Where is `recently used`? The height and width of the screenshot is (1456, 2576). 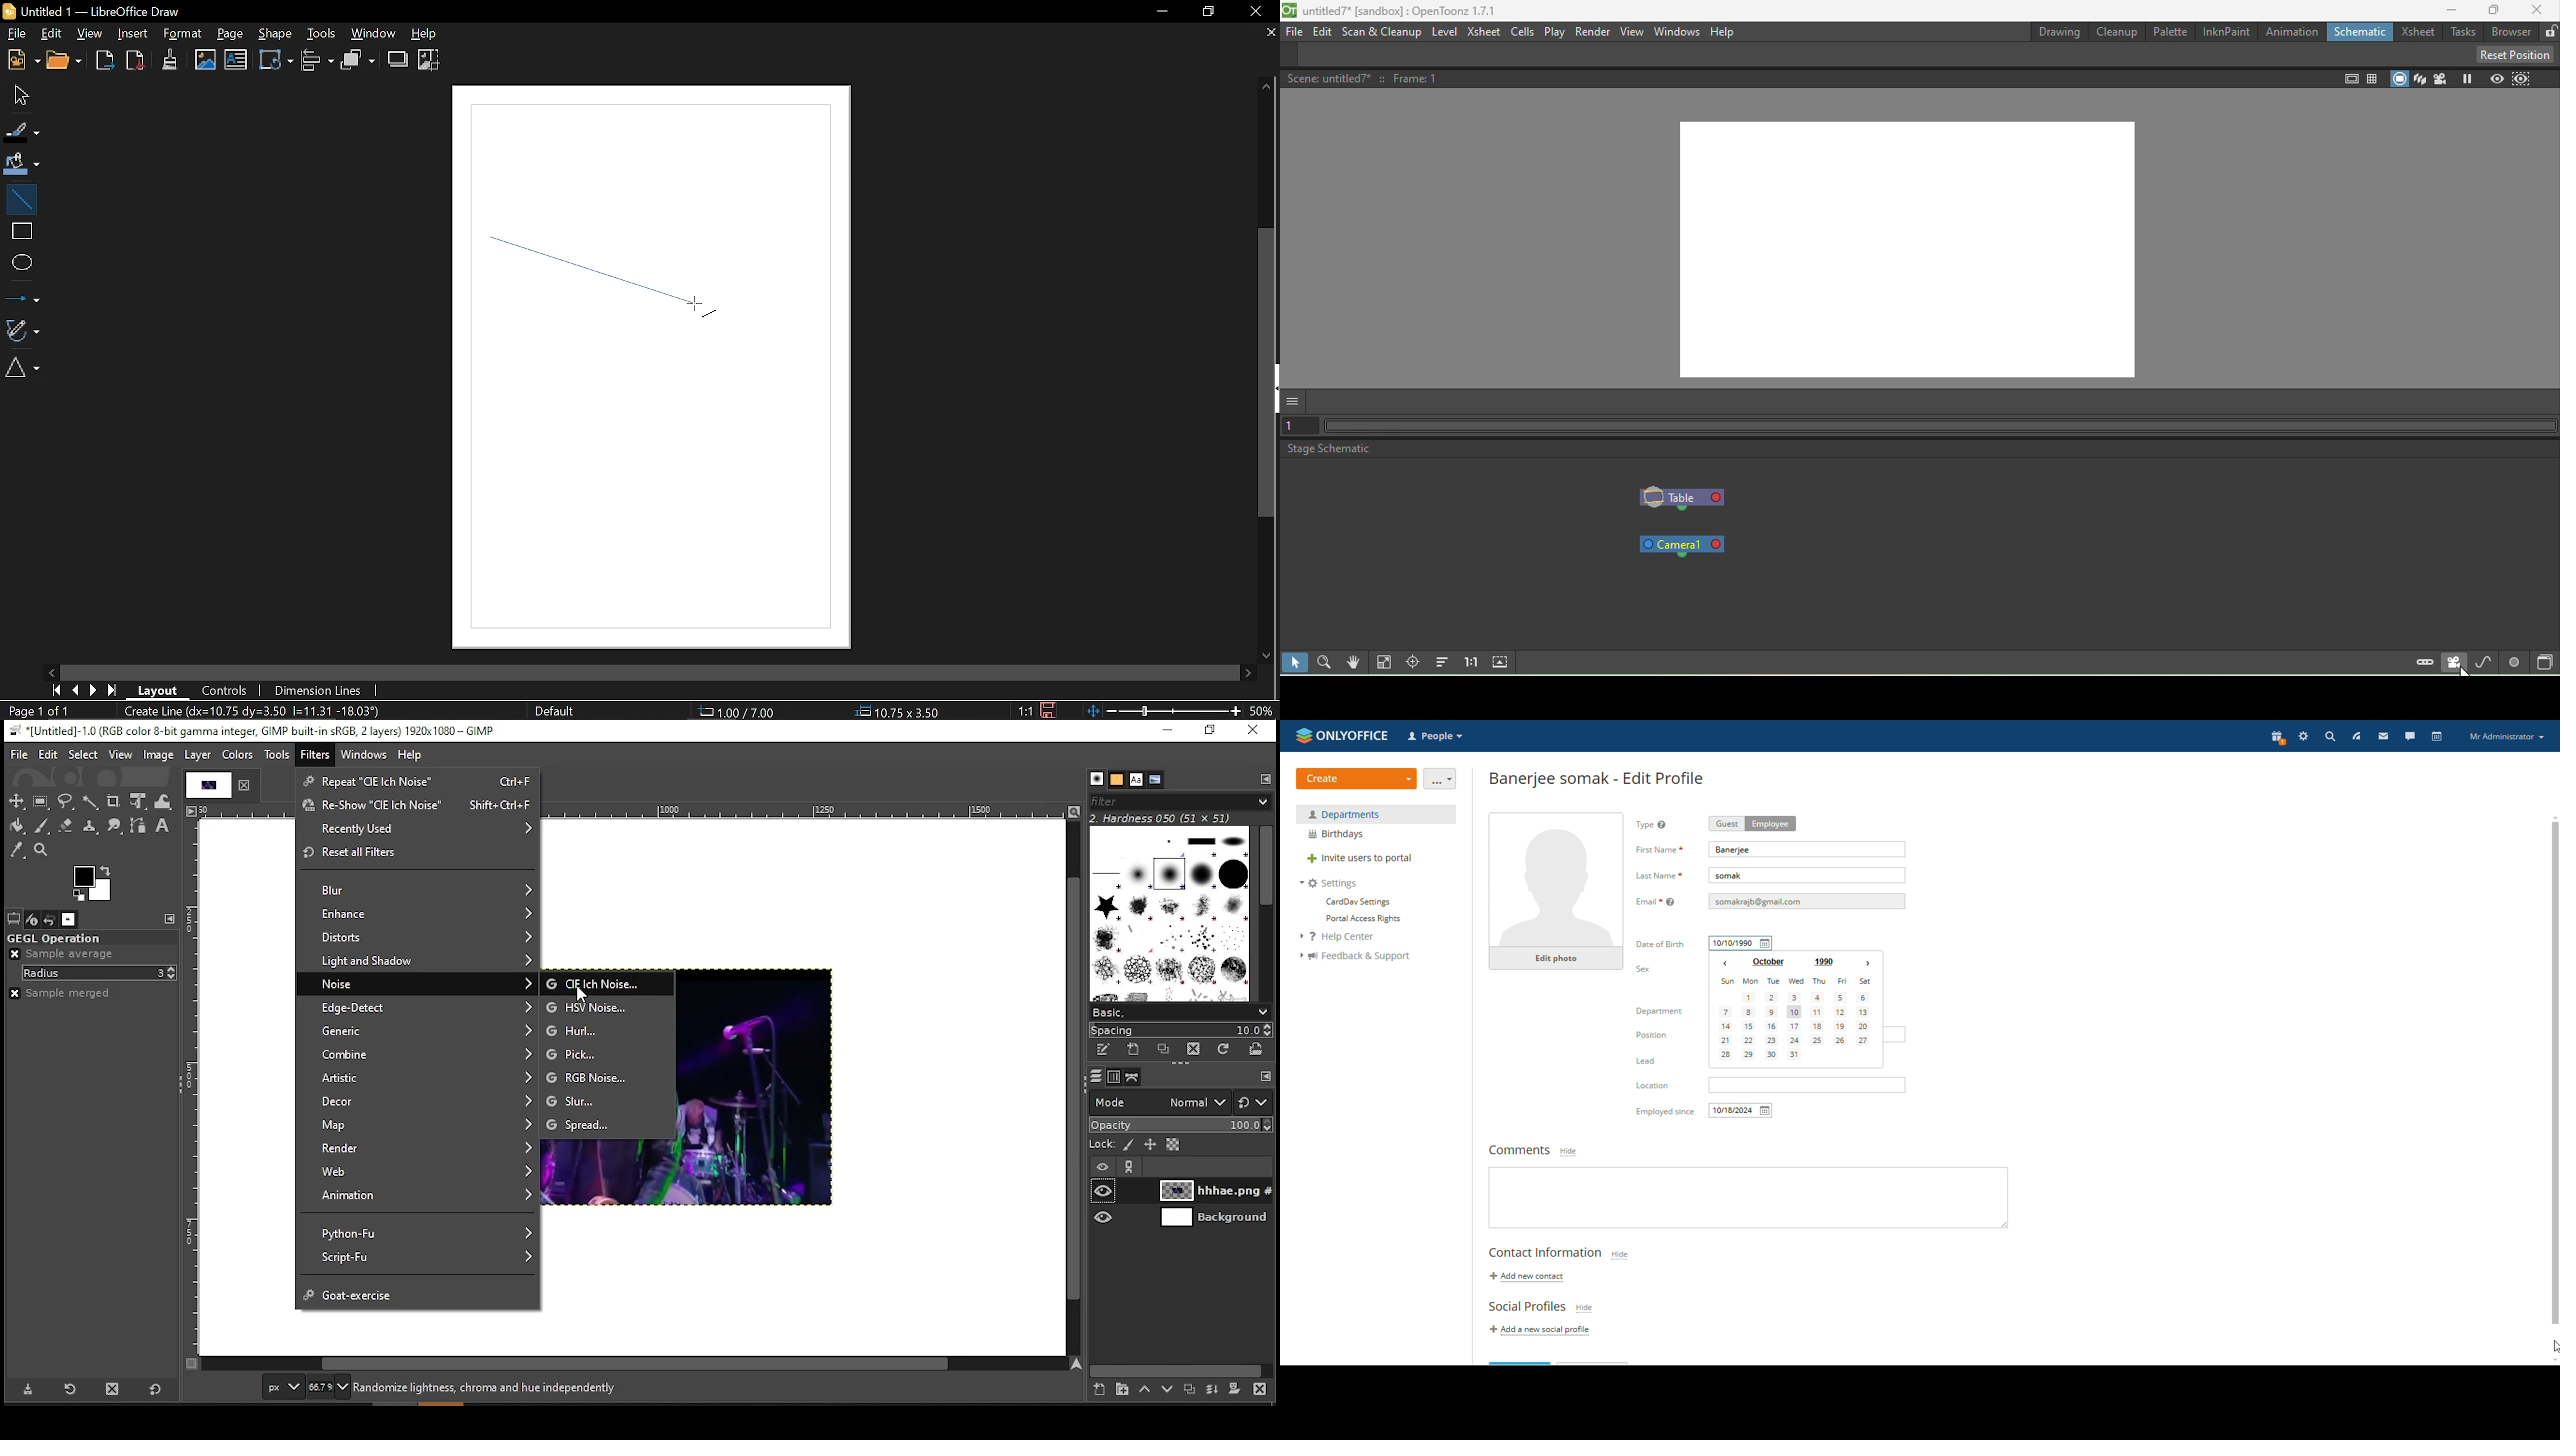
recently used is located at coordinates (418, 830).